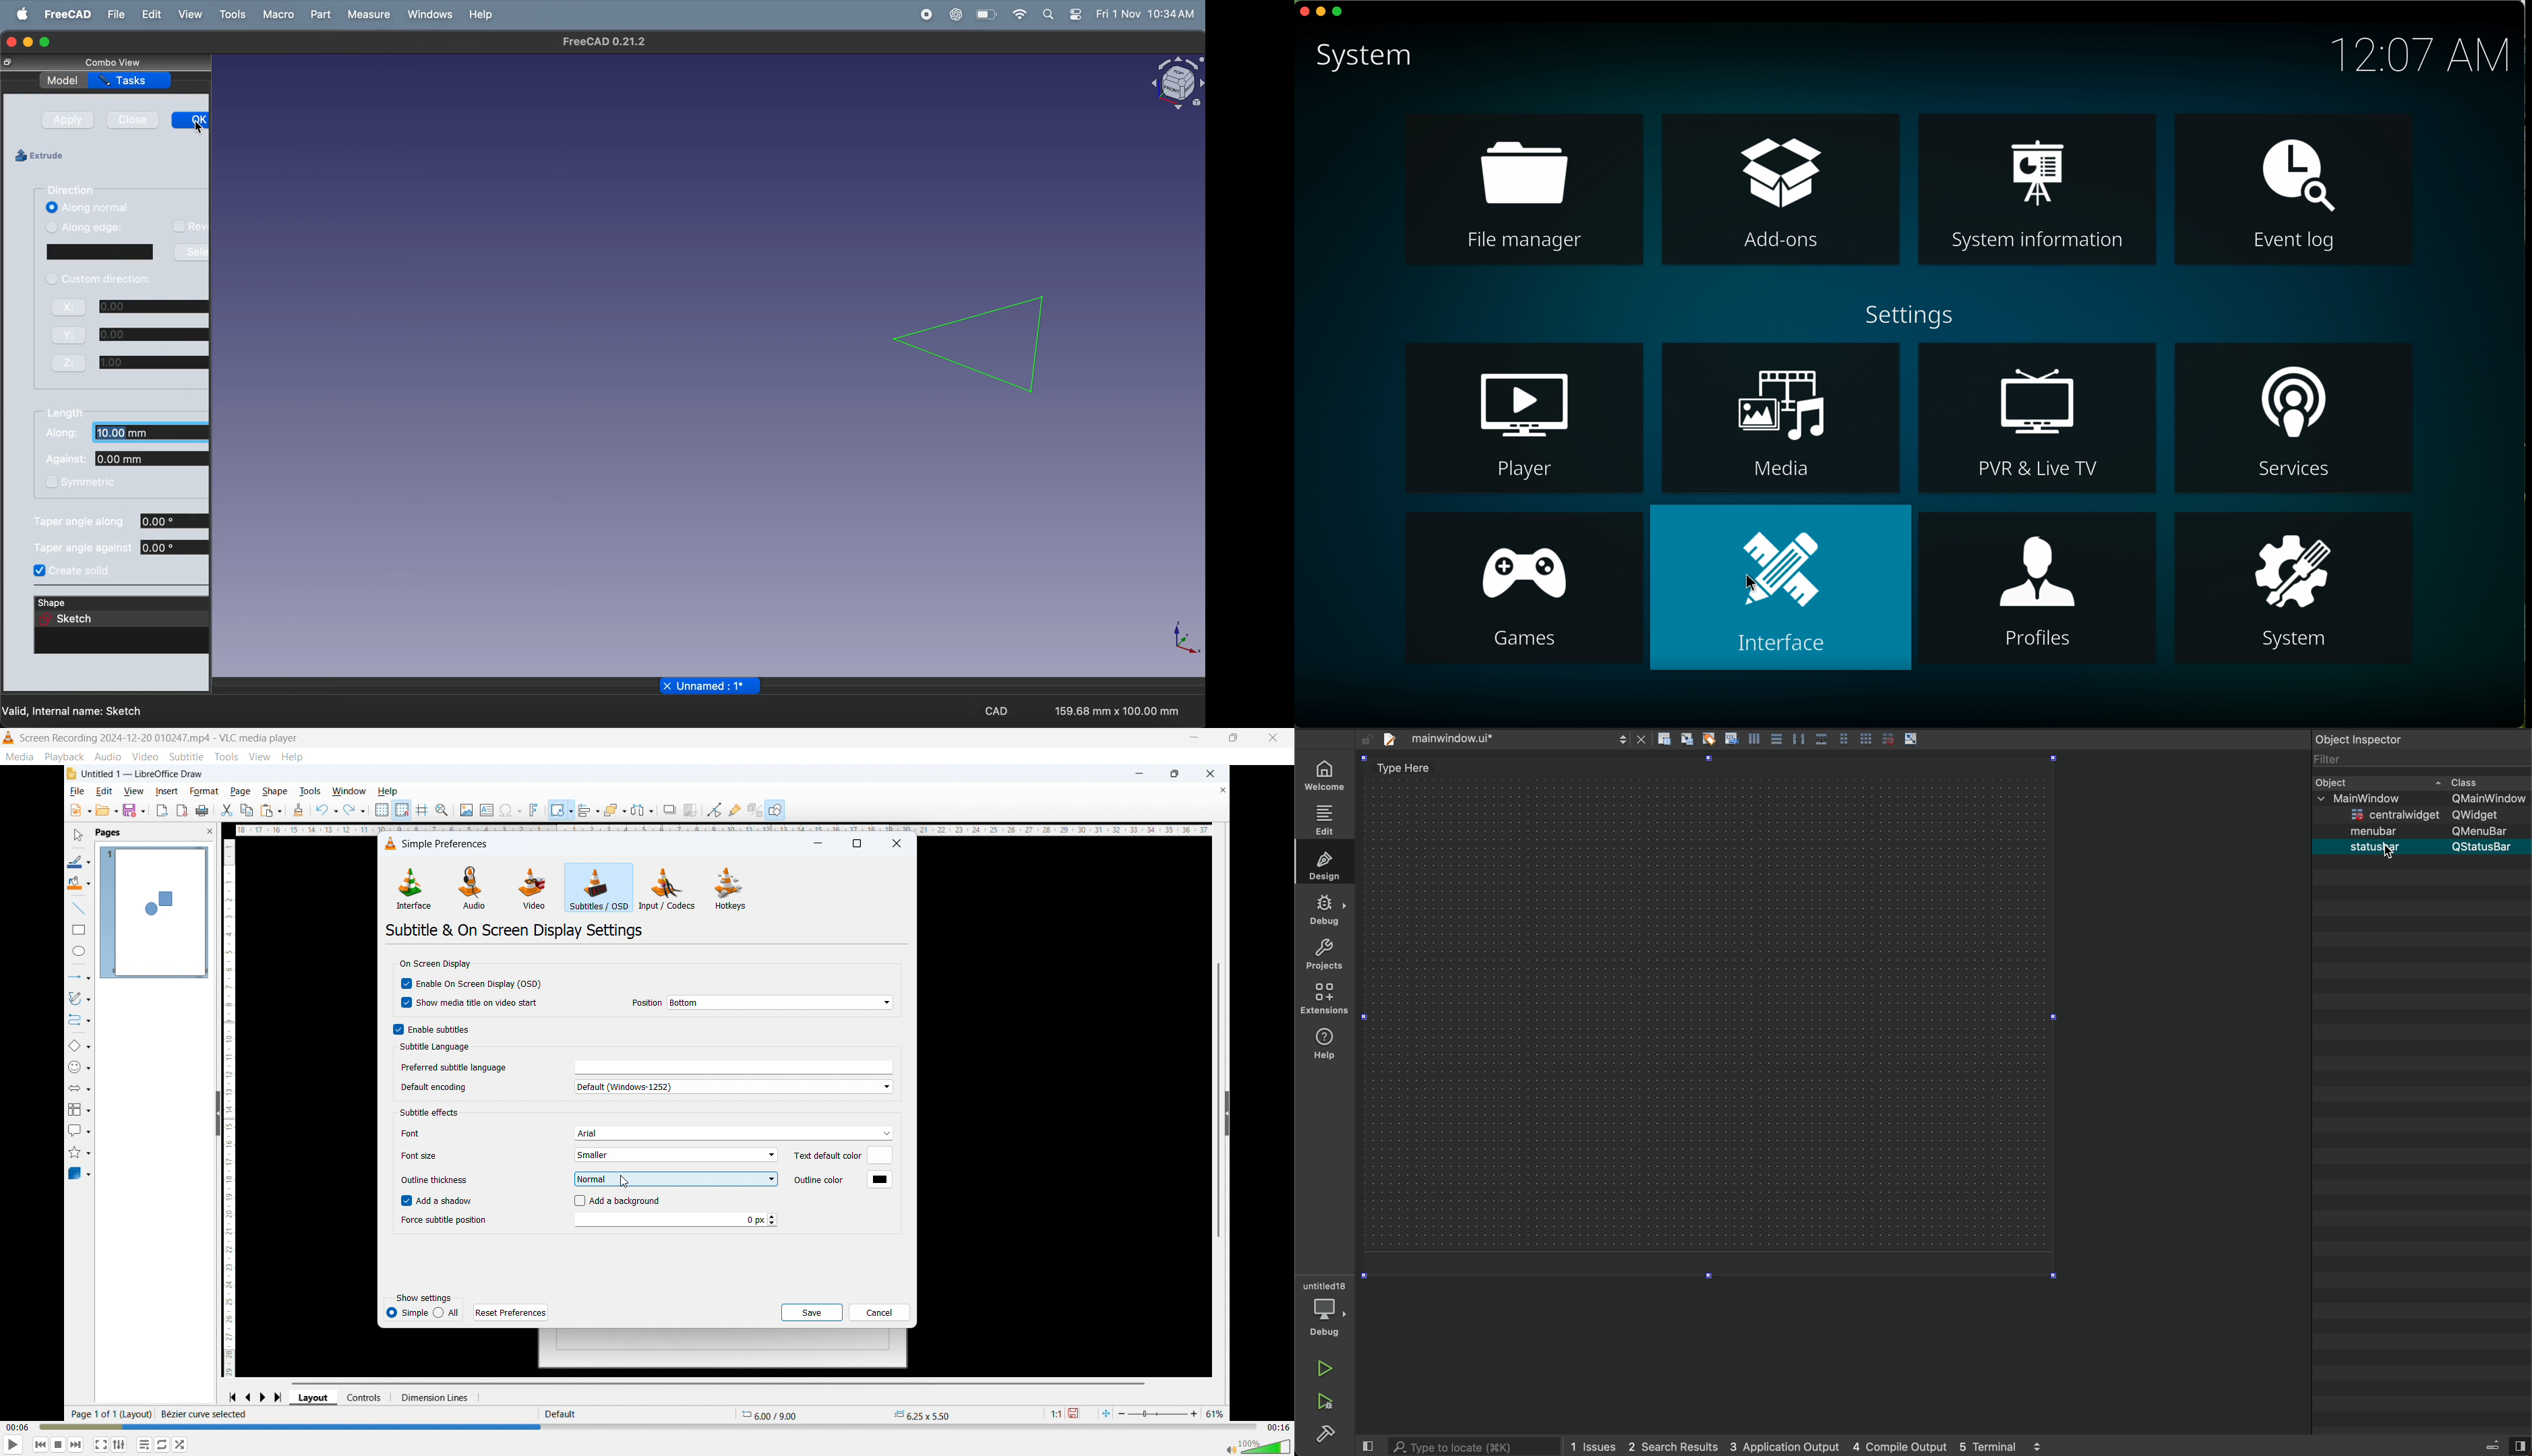  What do you see at coordinates (2431, 832) in the screenshot?
I see `menubar Qmenubar` at bounding box center [2431, 832].